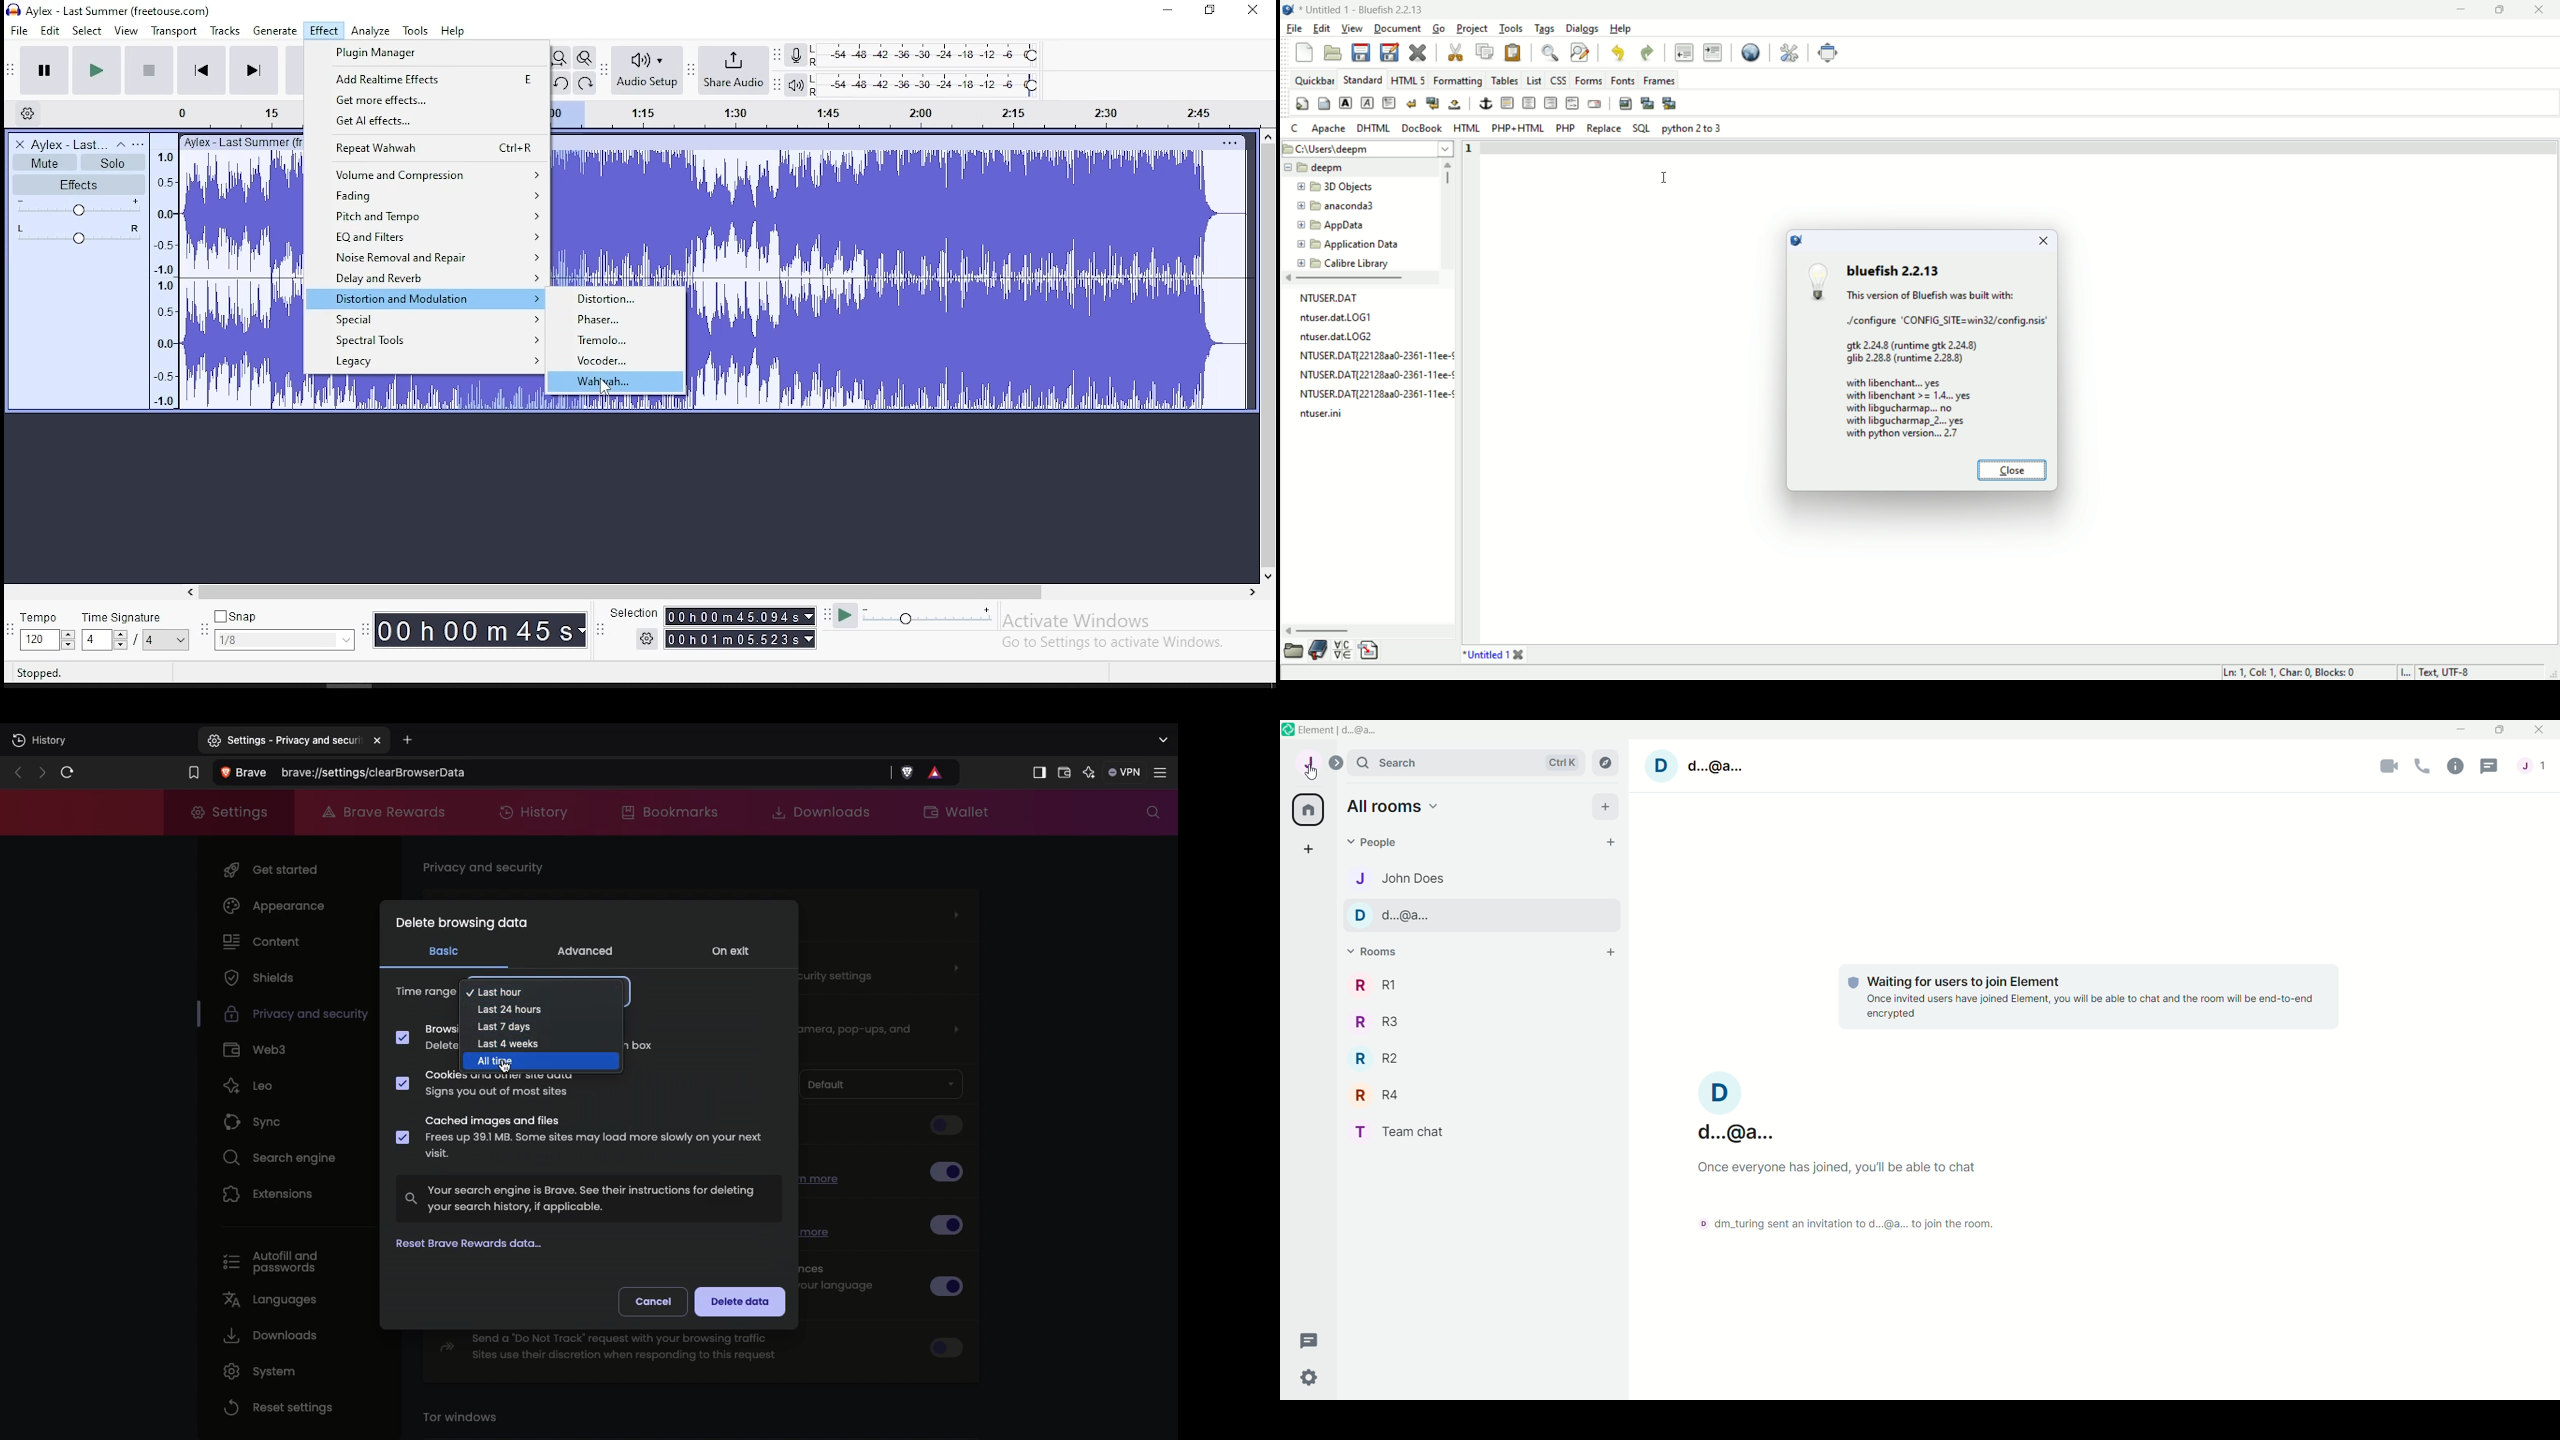 The width and height of the screenshot is (2576, 1456). Describe the element at coordinates (1851, 1223) in the screenshot. I see `dm_turing sent an invitation to d...@a... to join the room.` at that location.